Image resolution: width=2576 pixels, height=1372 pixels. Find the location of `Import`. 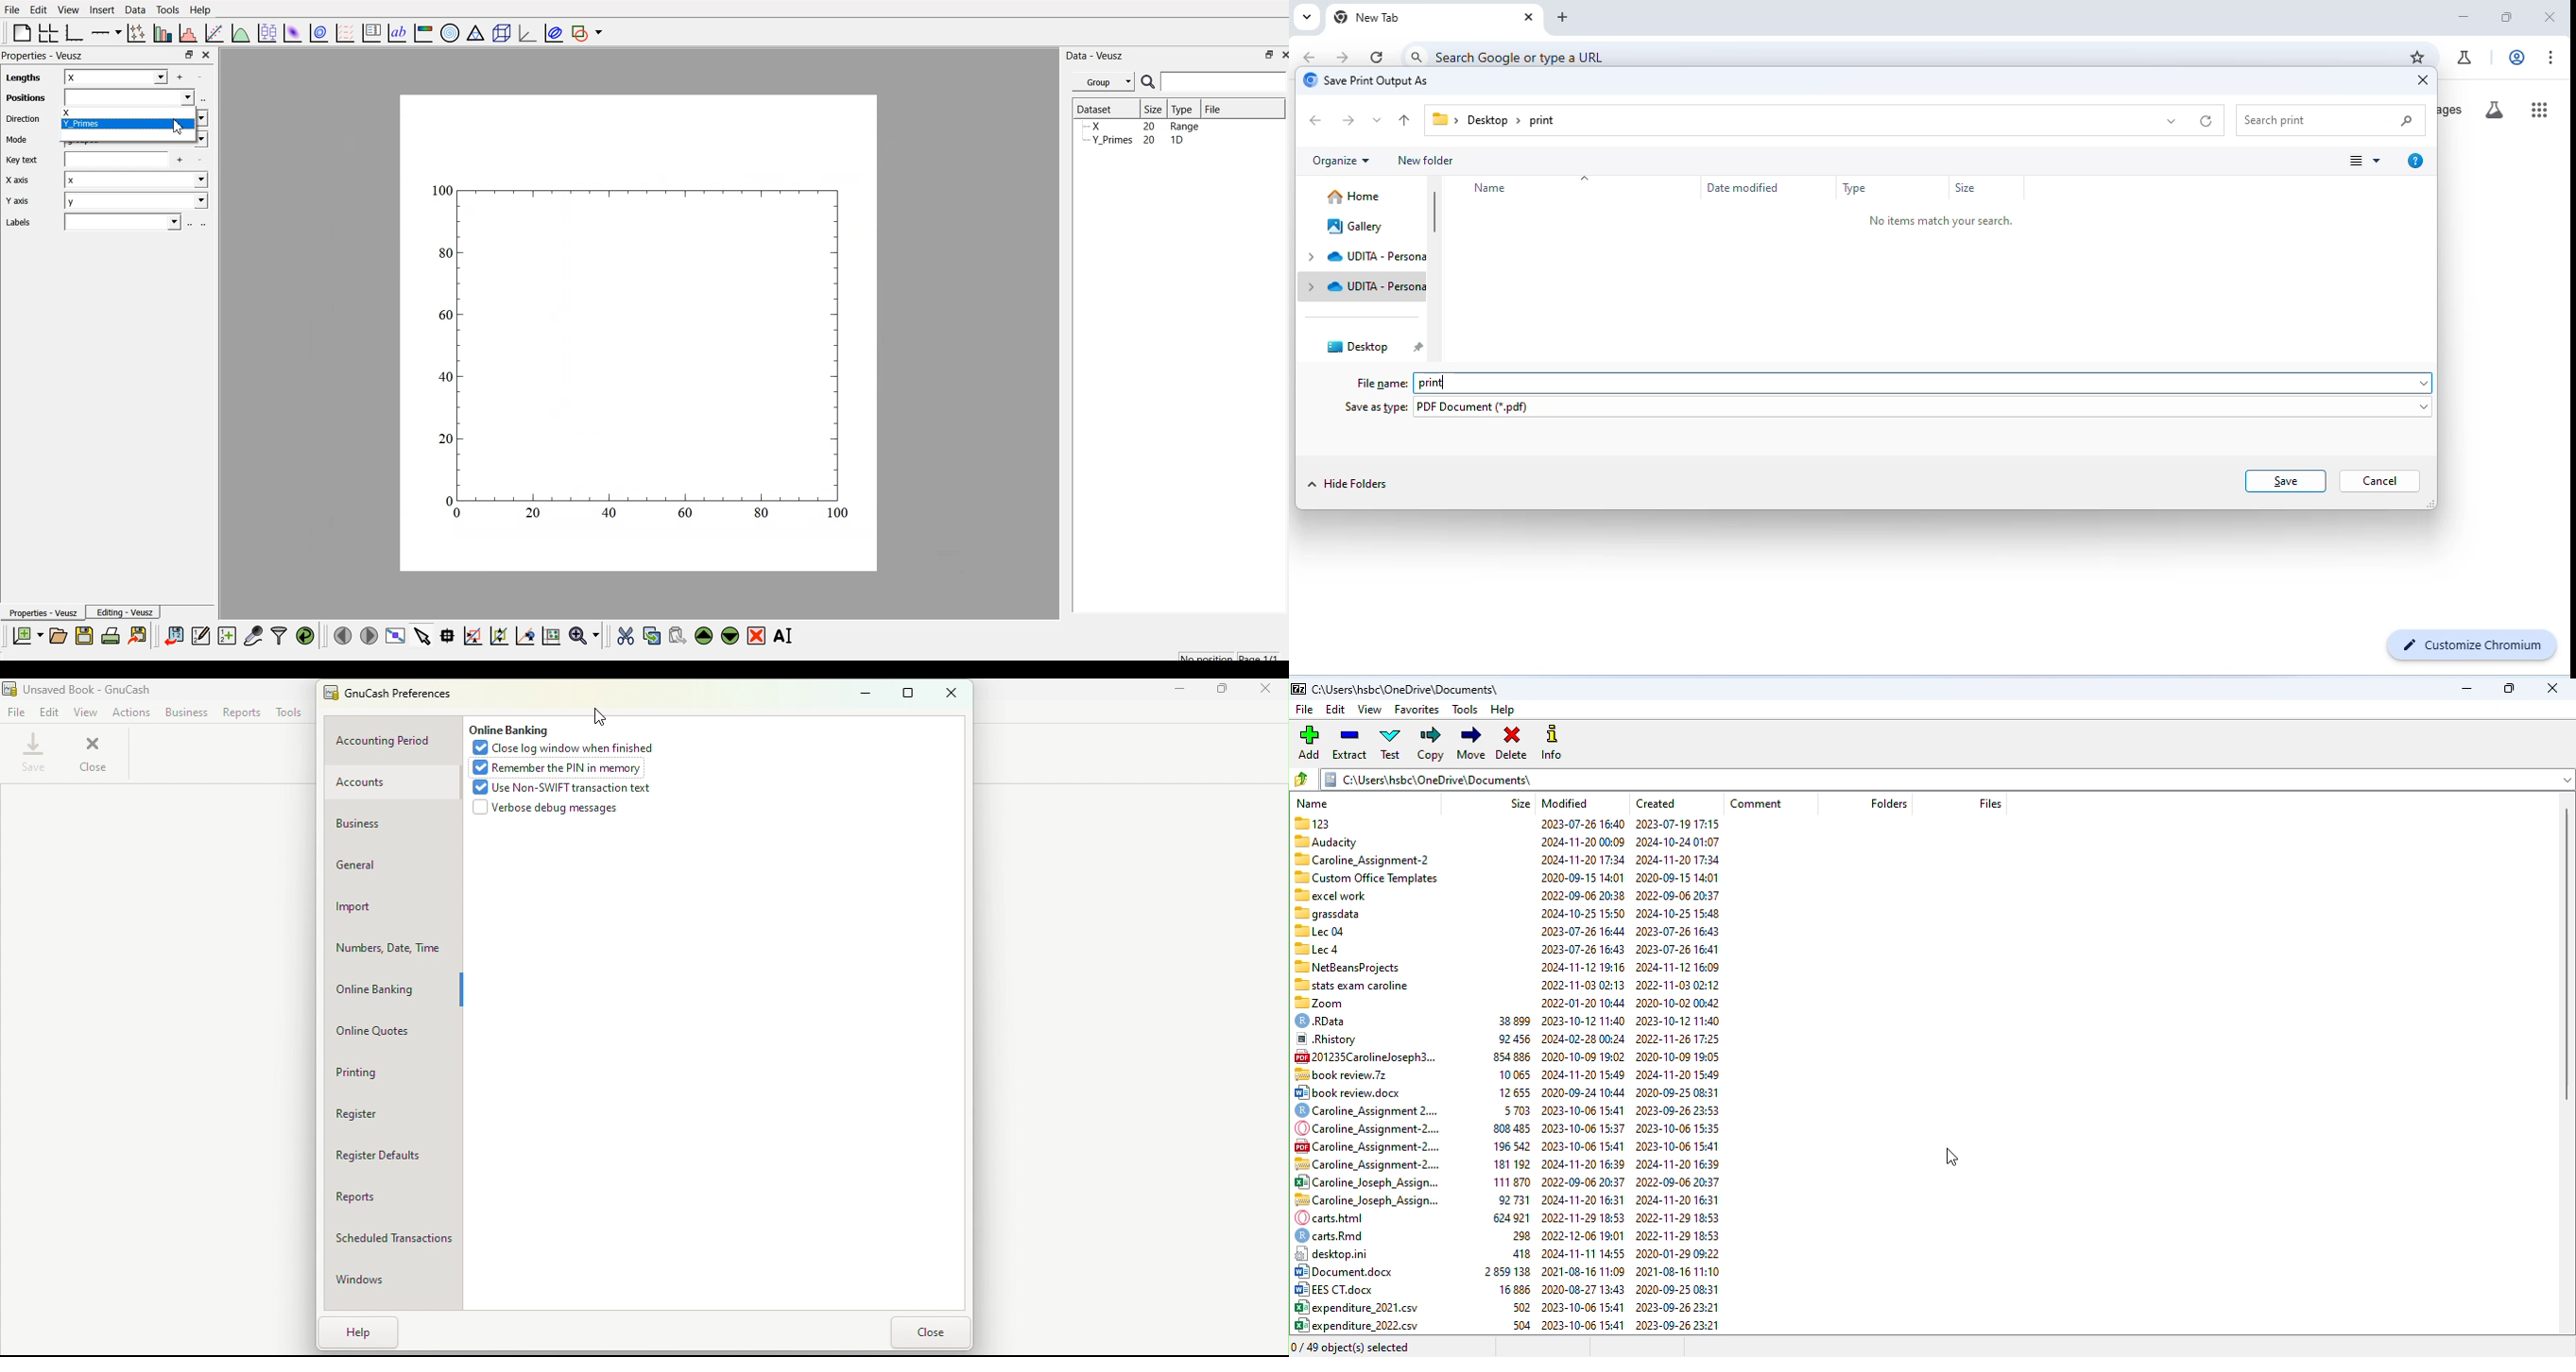

Import is located at coordinates (391, 911).